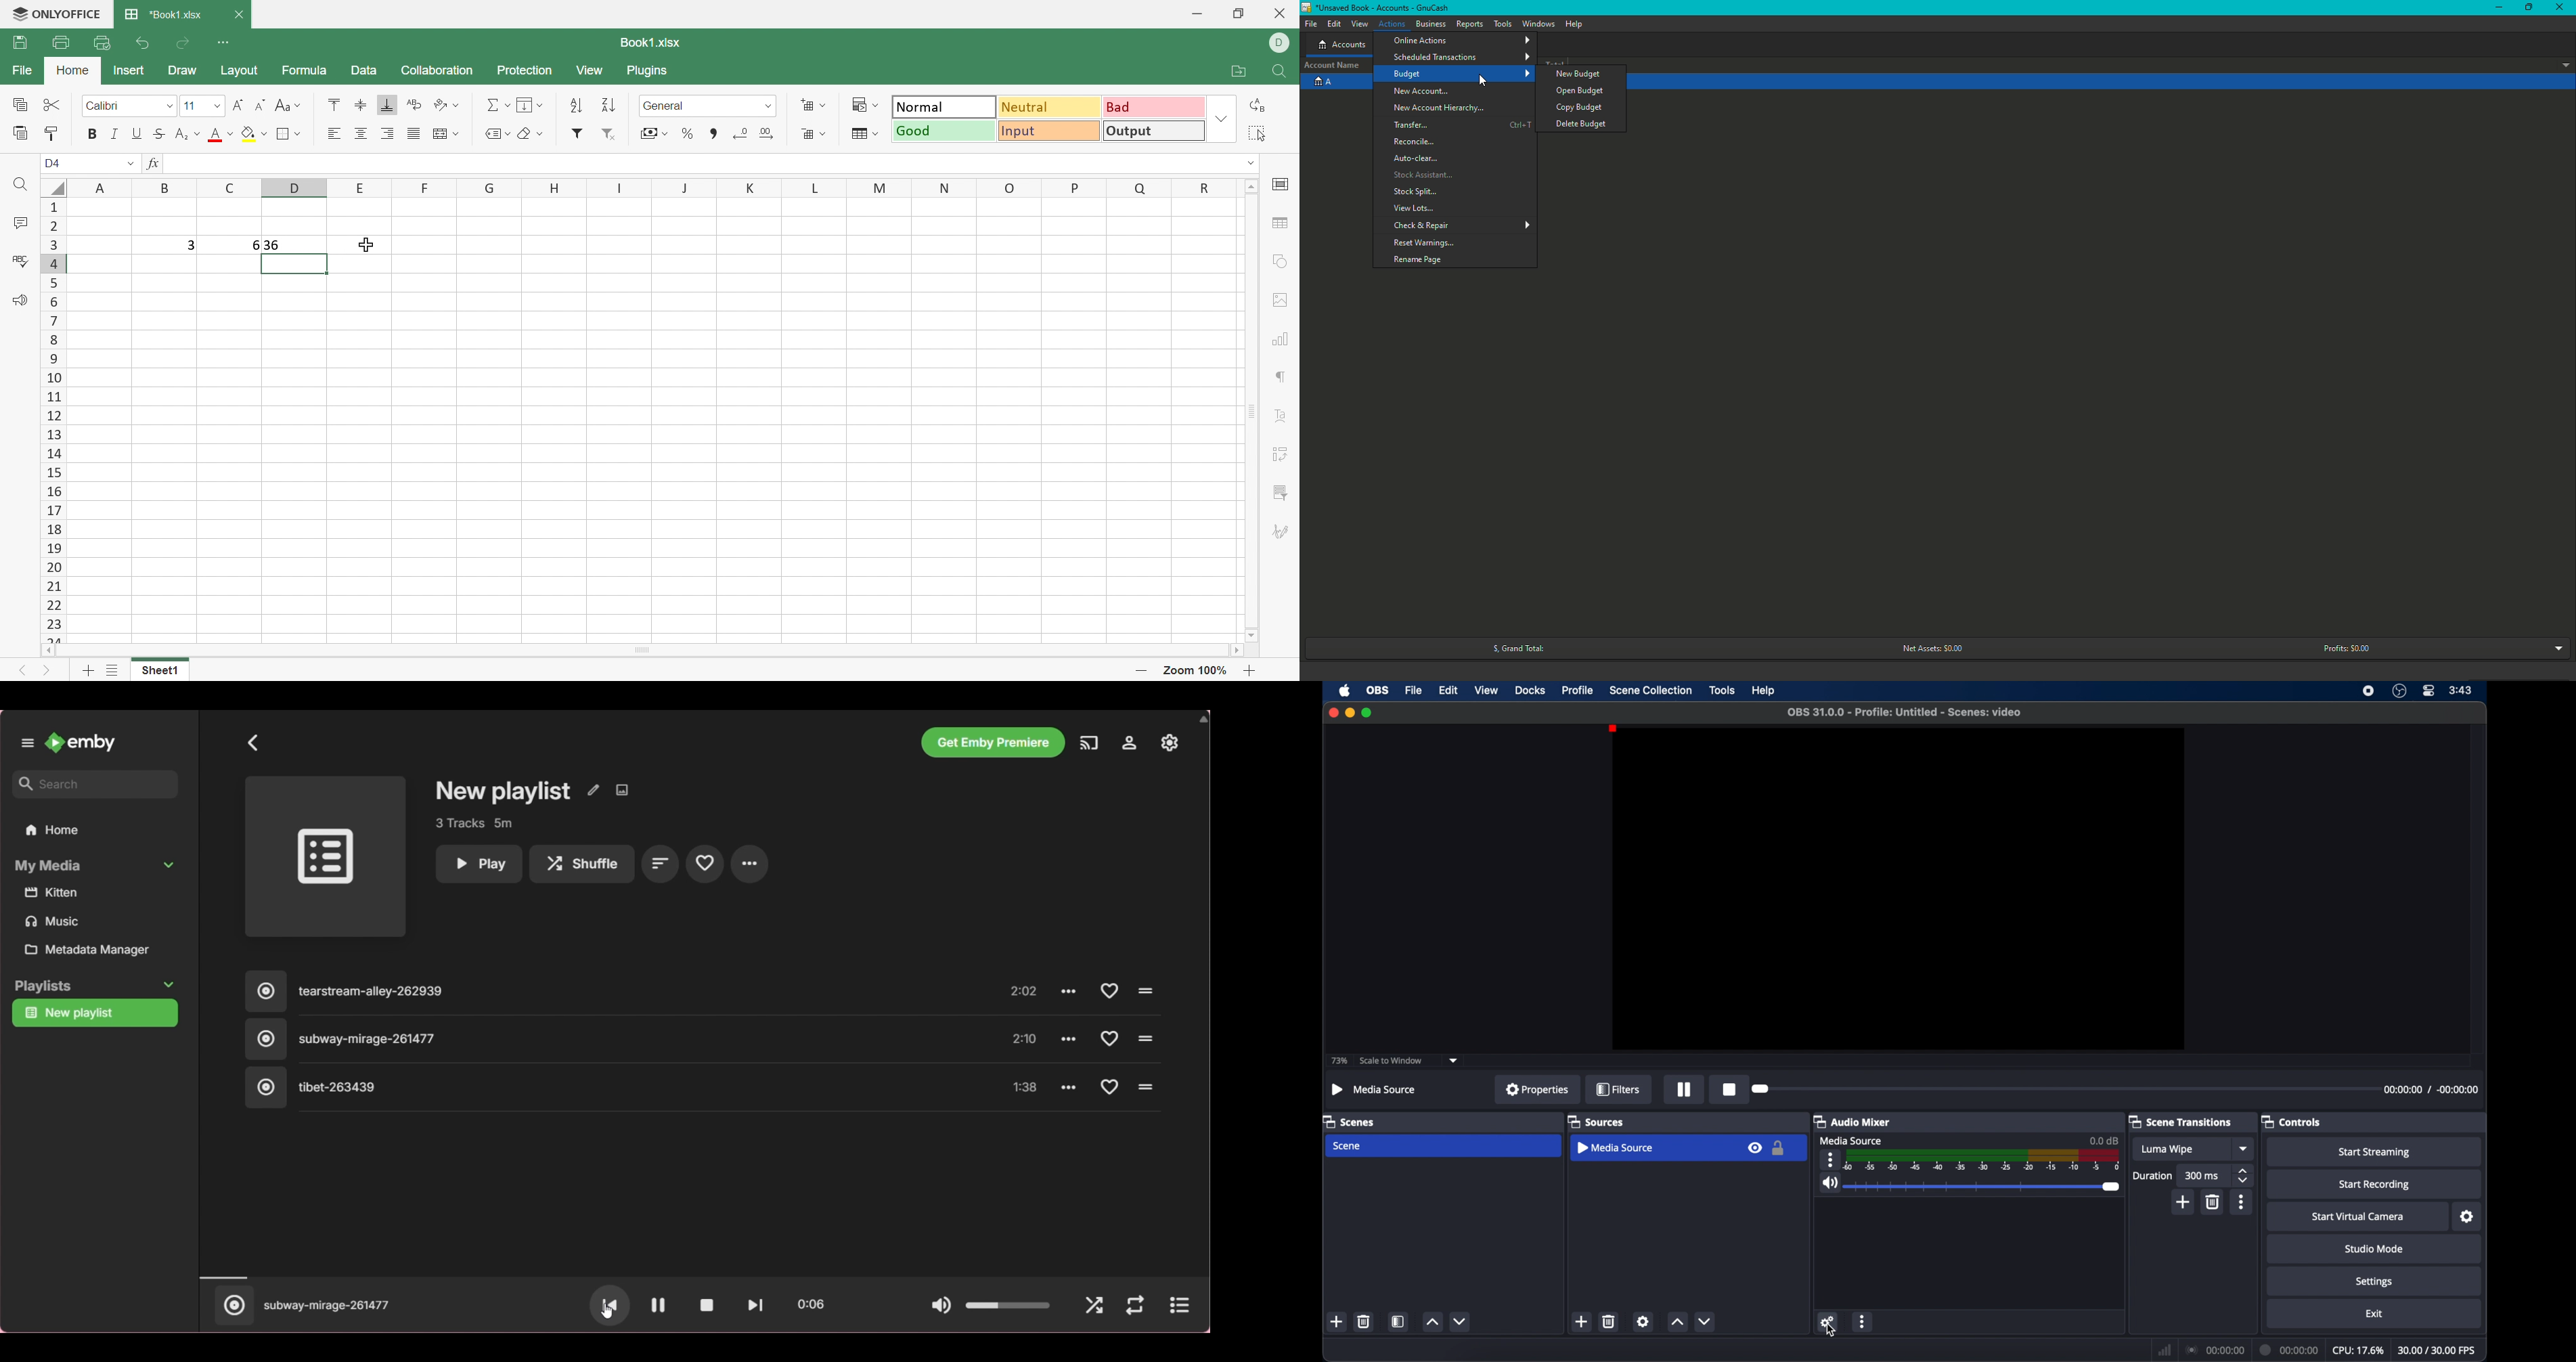  What do you see at coordinates (497, 104) in the screenshot?
I see `Summation` at bounding box center [497, 104].